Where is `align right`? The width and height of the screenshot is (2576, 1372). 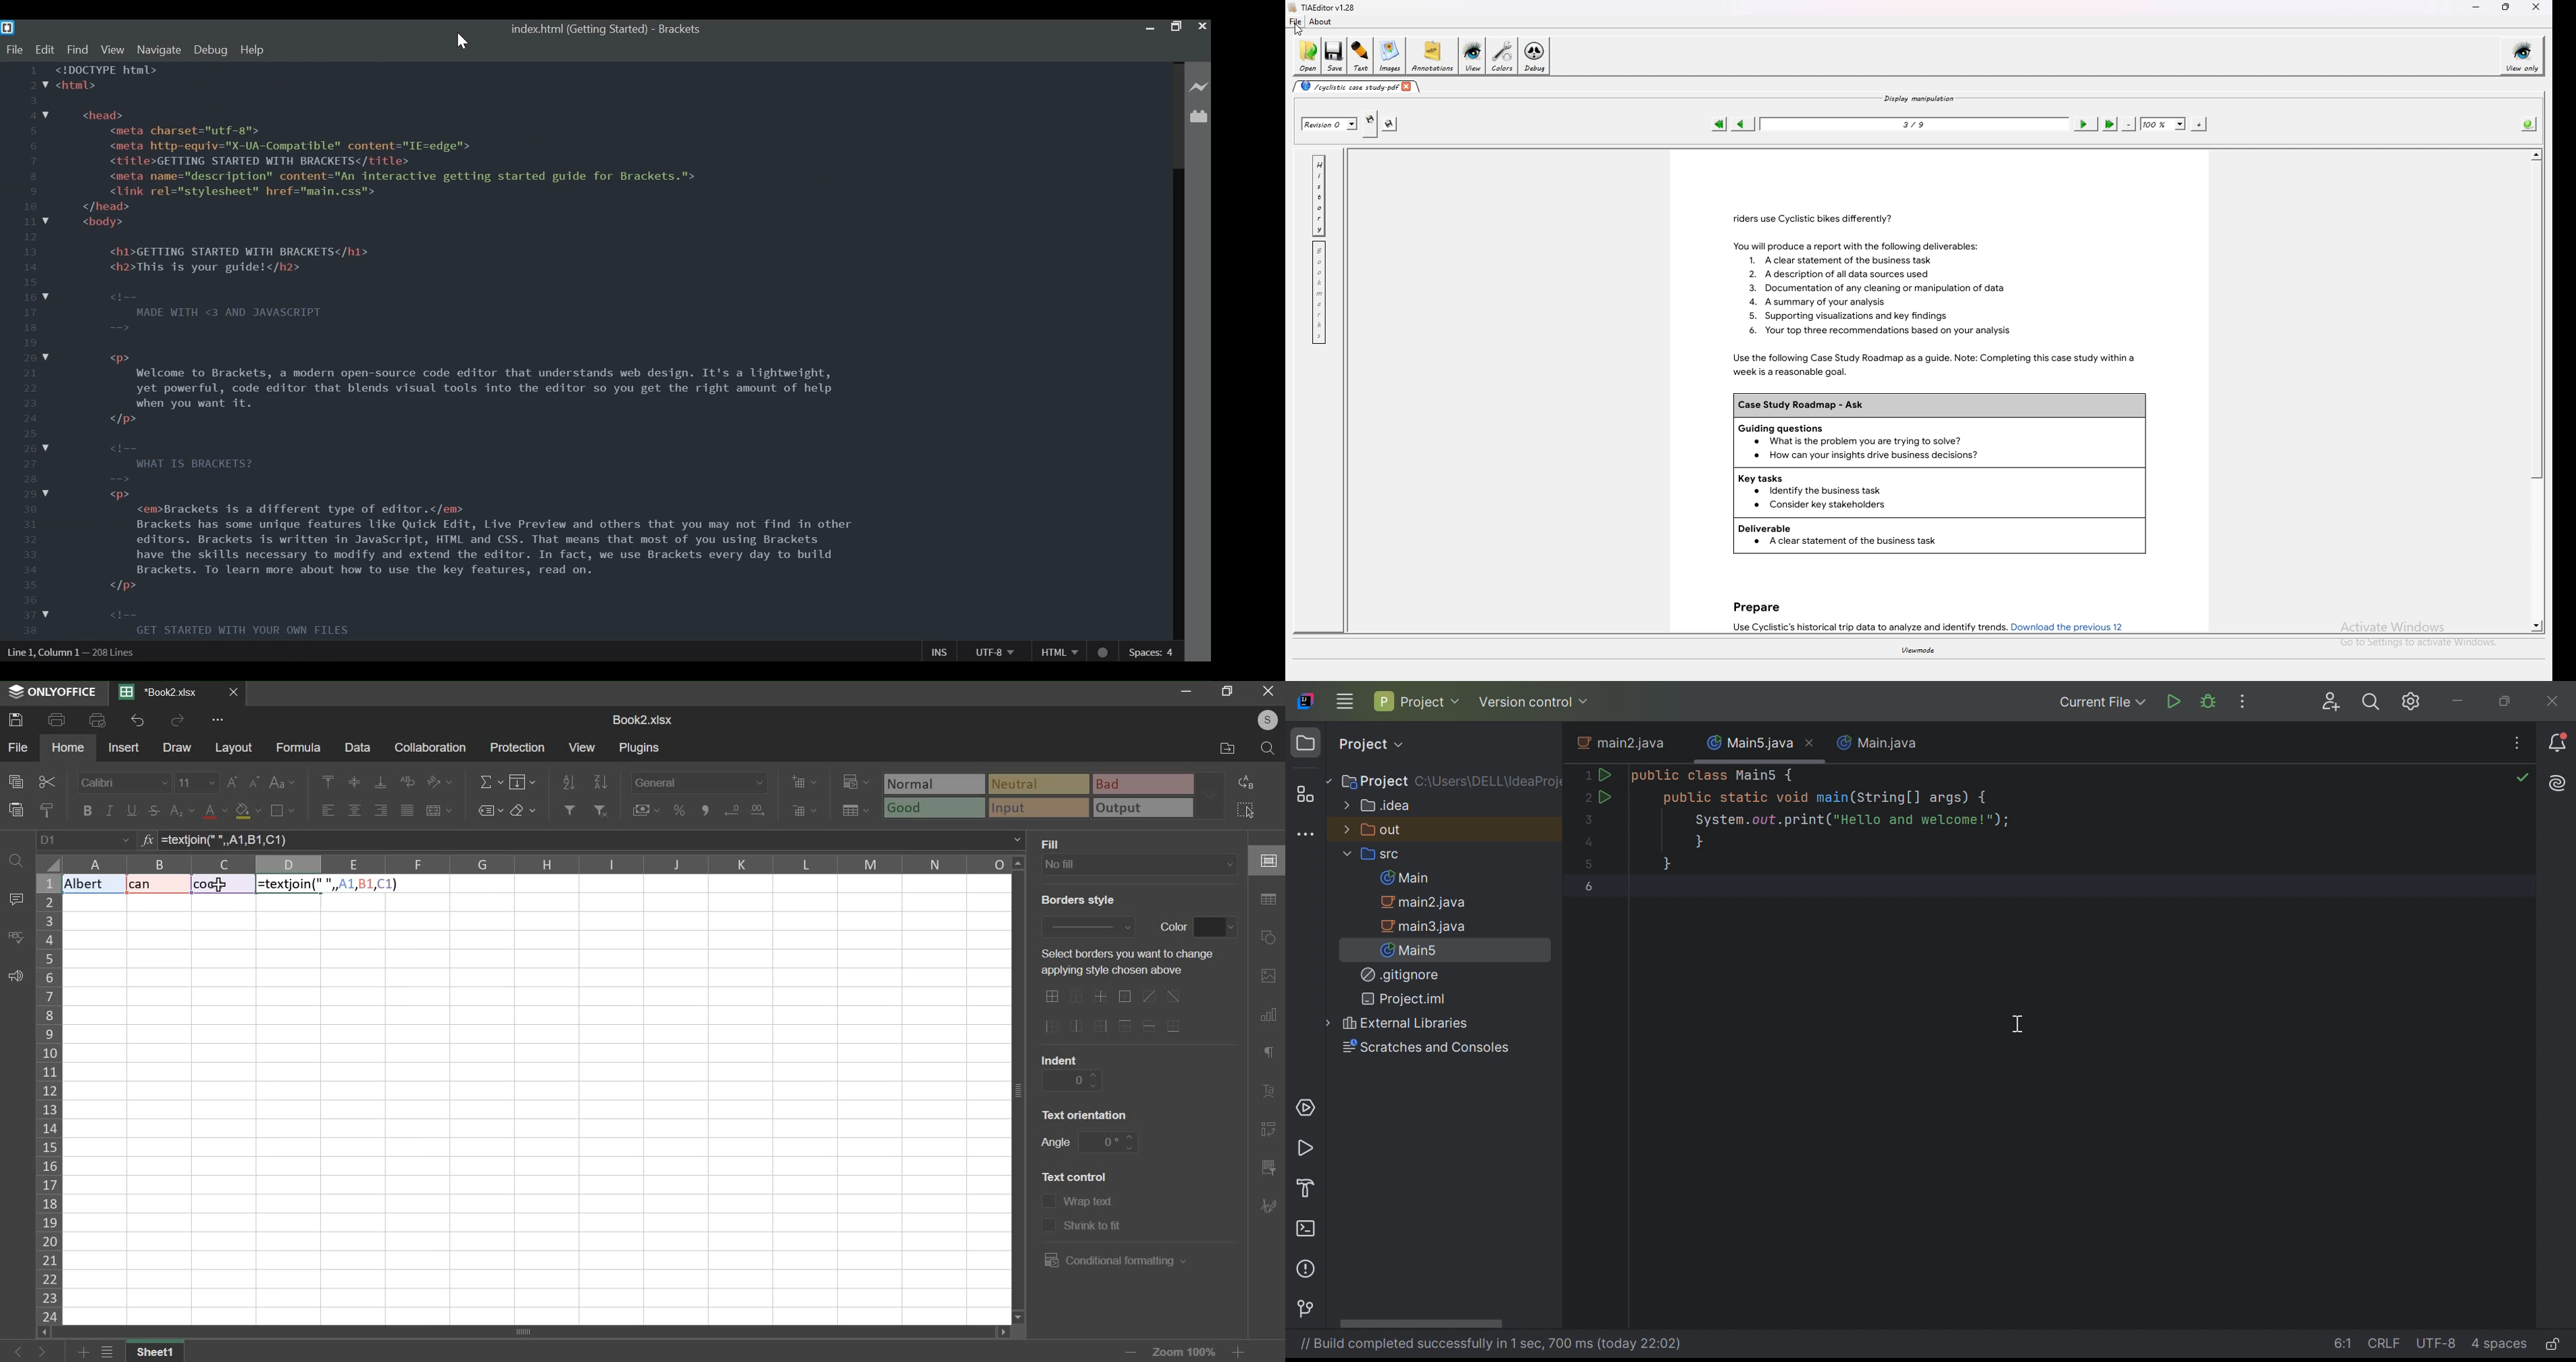 align right is located at coordinates (382, 810).